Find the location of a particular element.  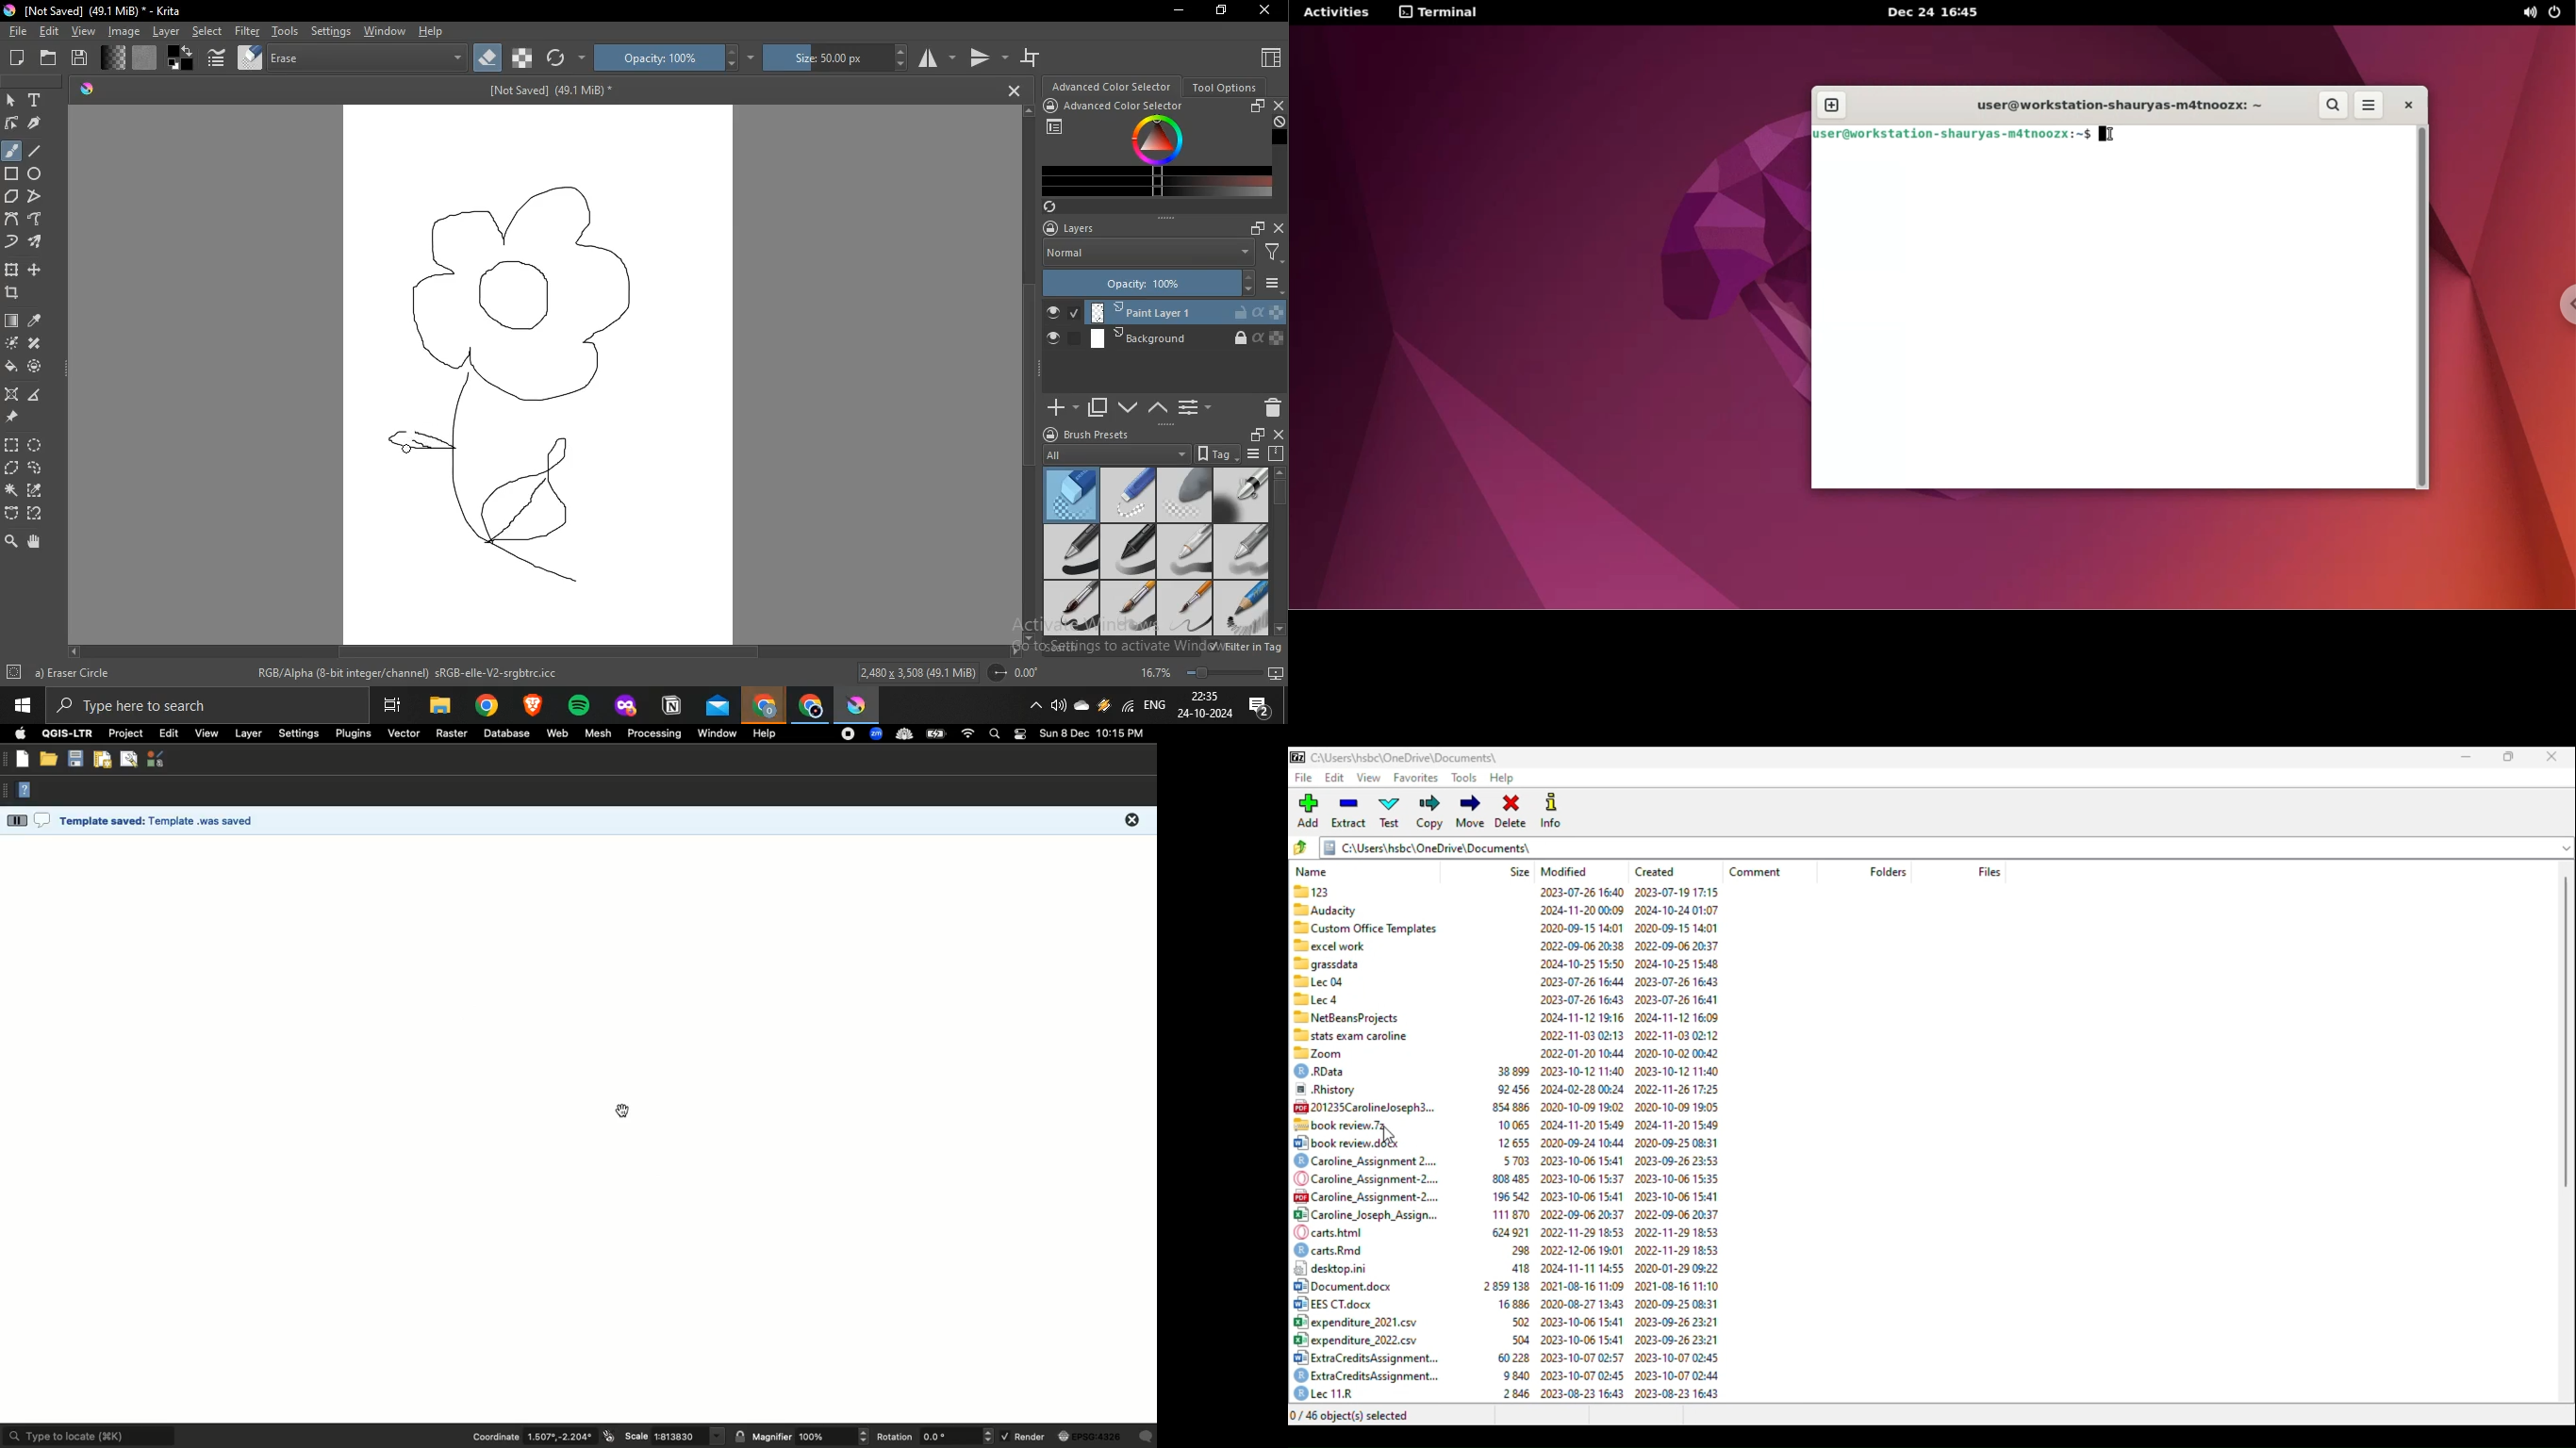

opacity is located at coordinates (675, 59).